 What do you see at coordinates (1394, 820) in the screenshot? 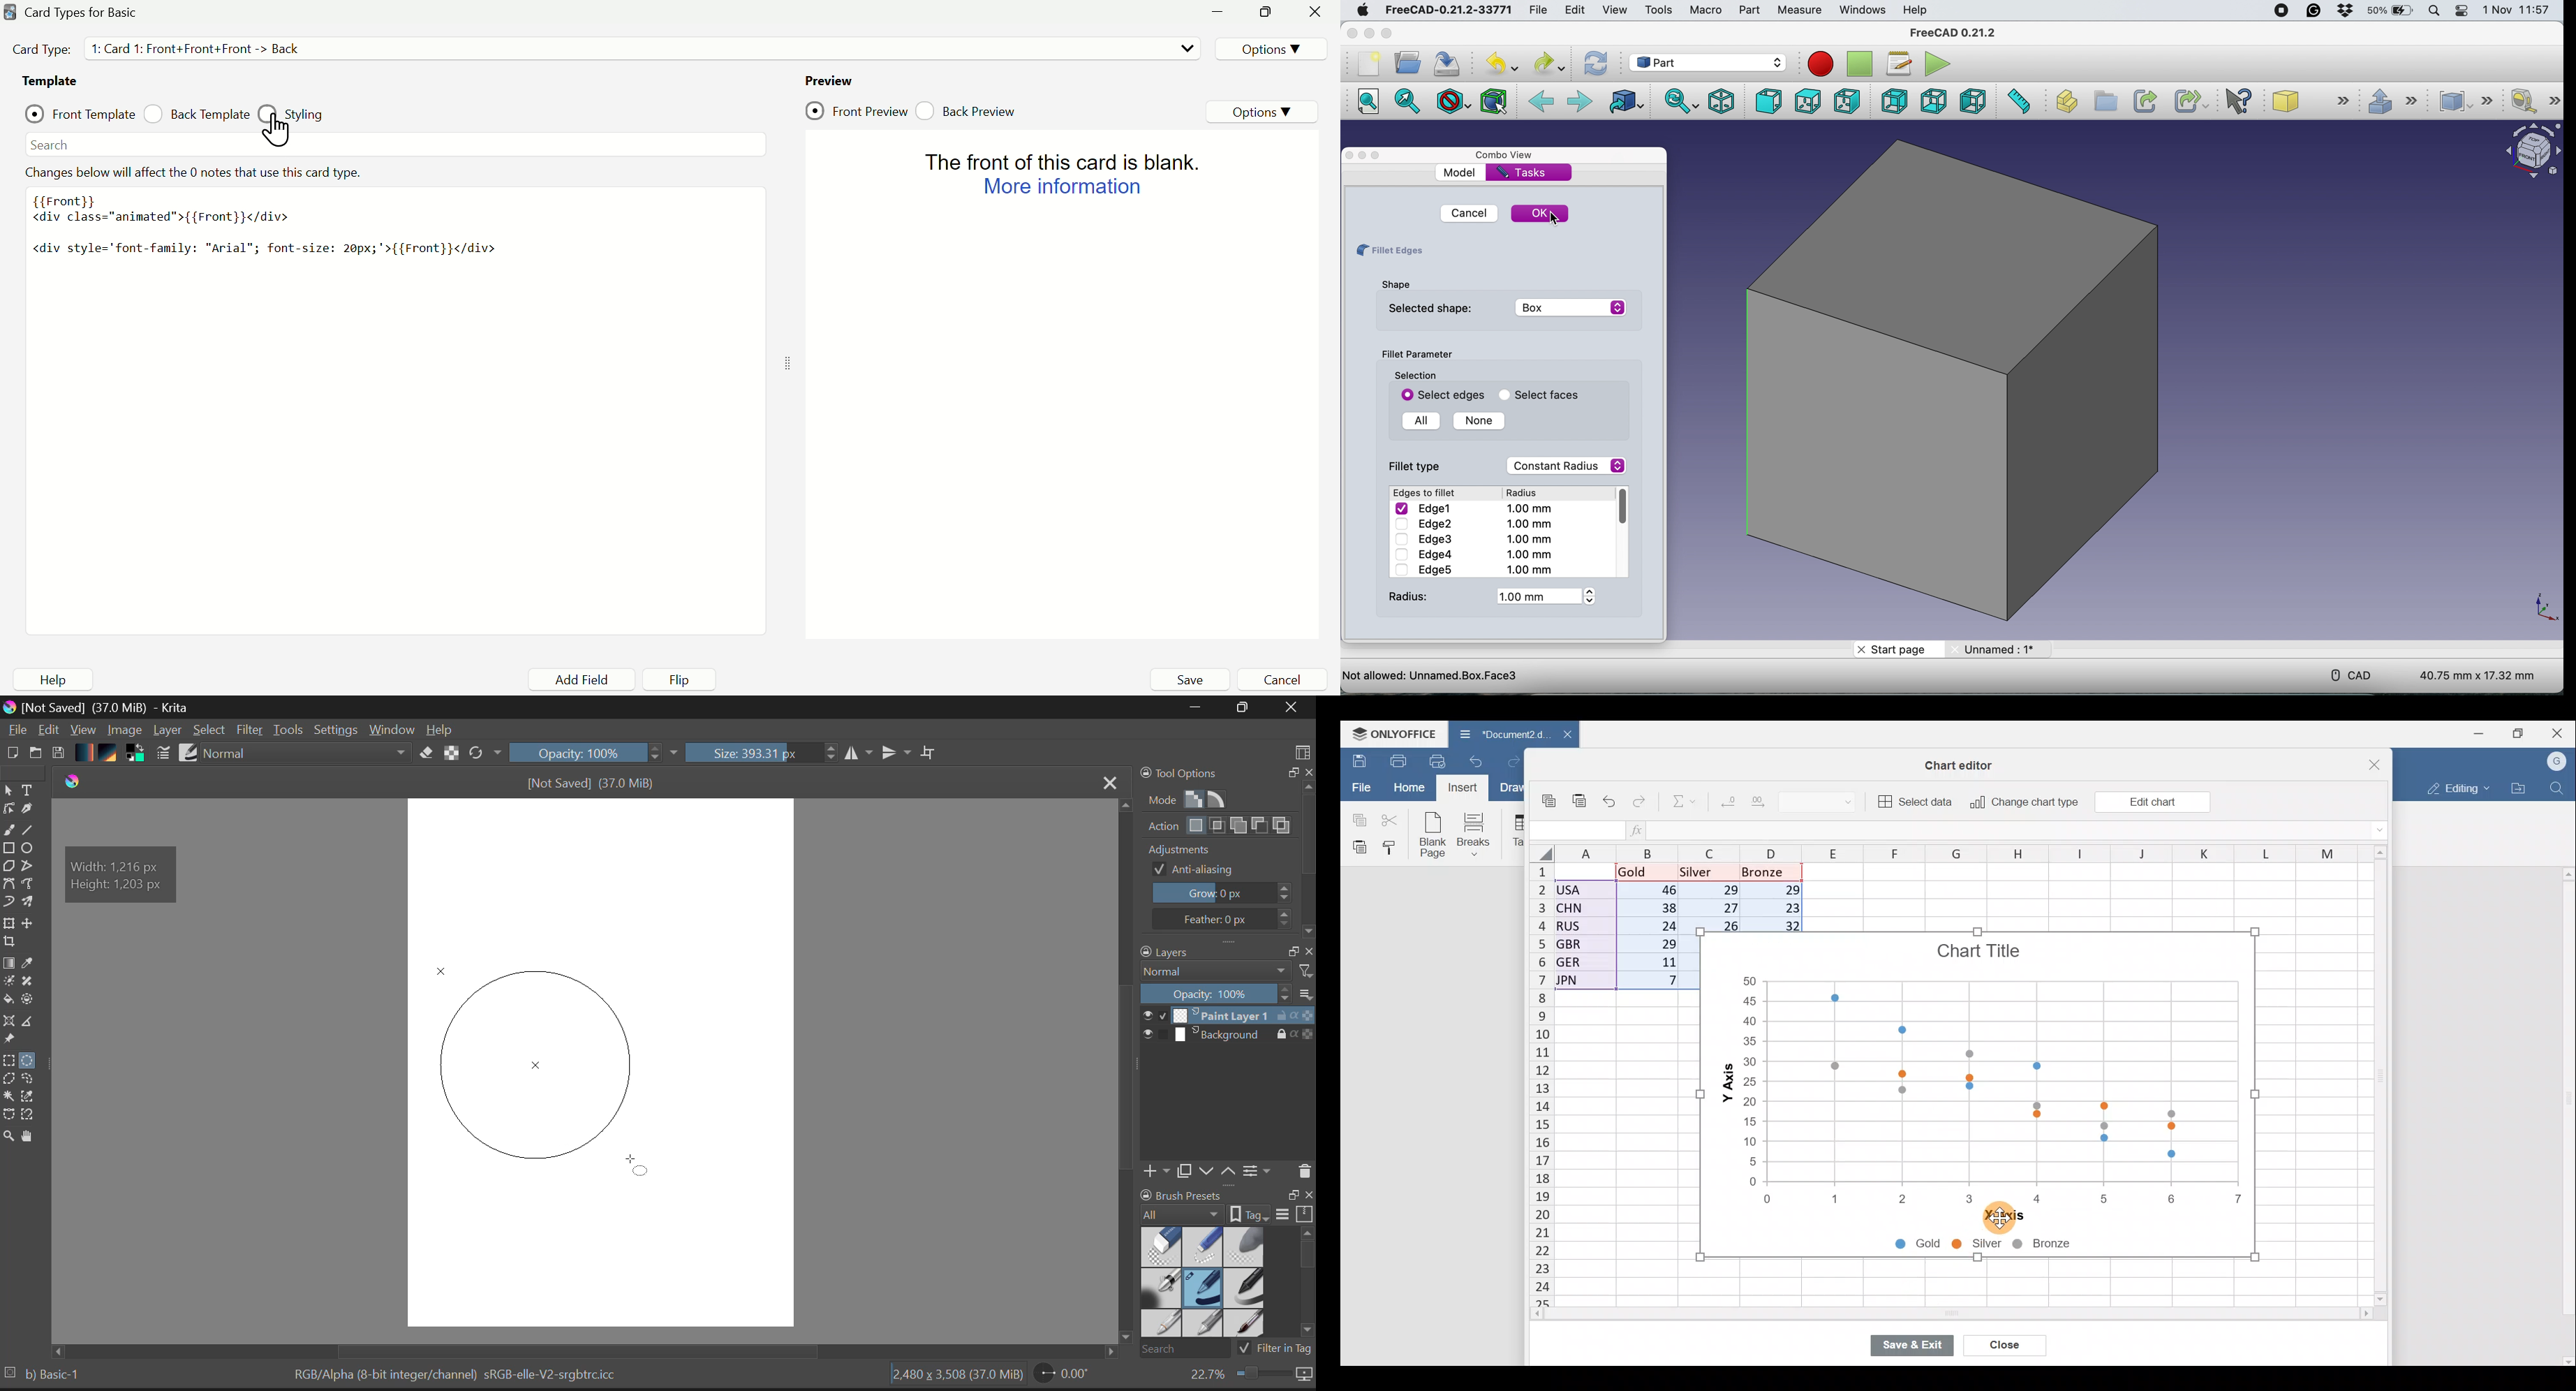
I see `Cut` at bounding box center [1394, 820].